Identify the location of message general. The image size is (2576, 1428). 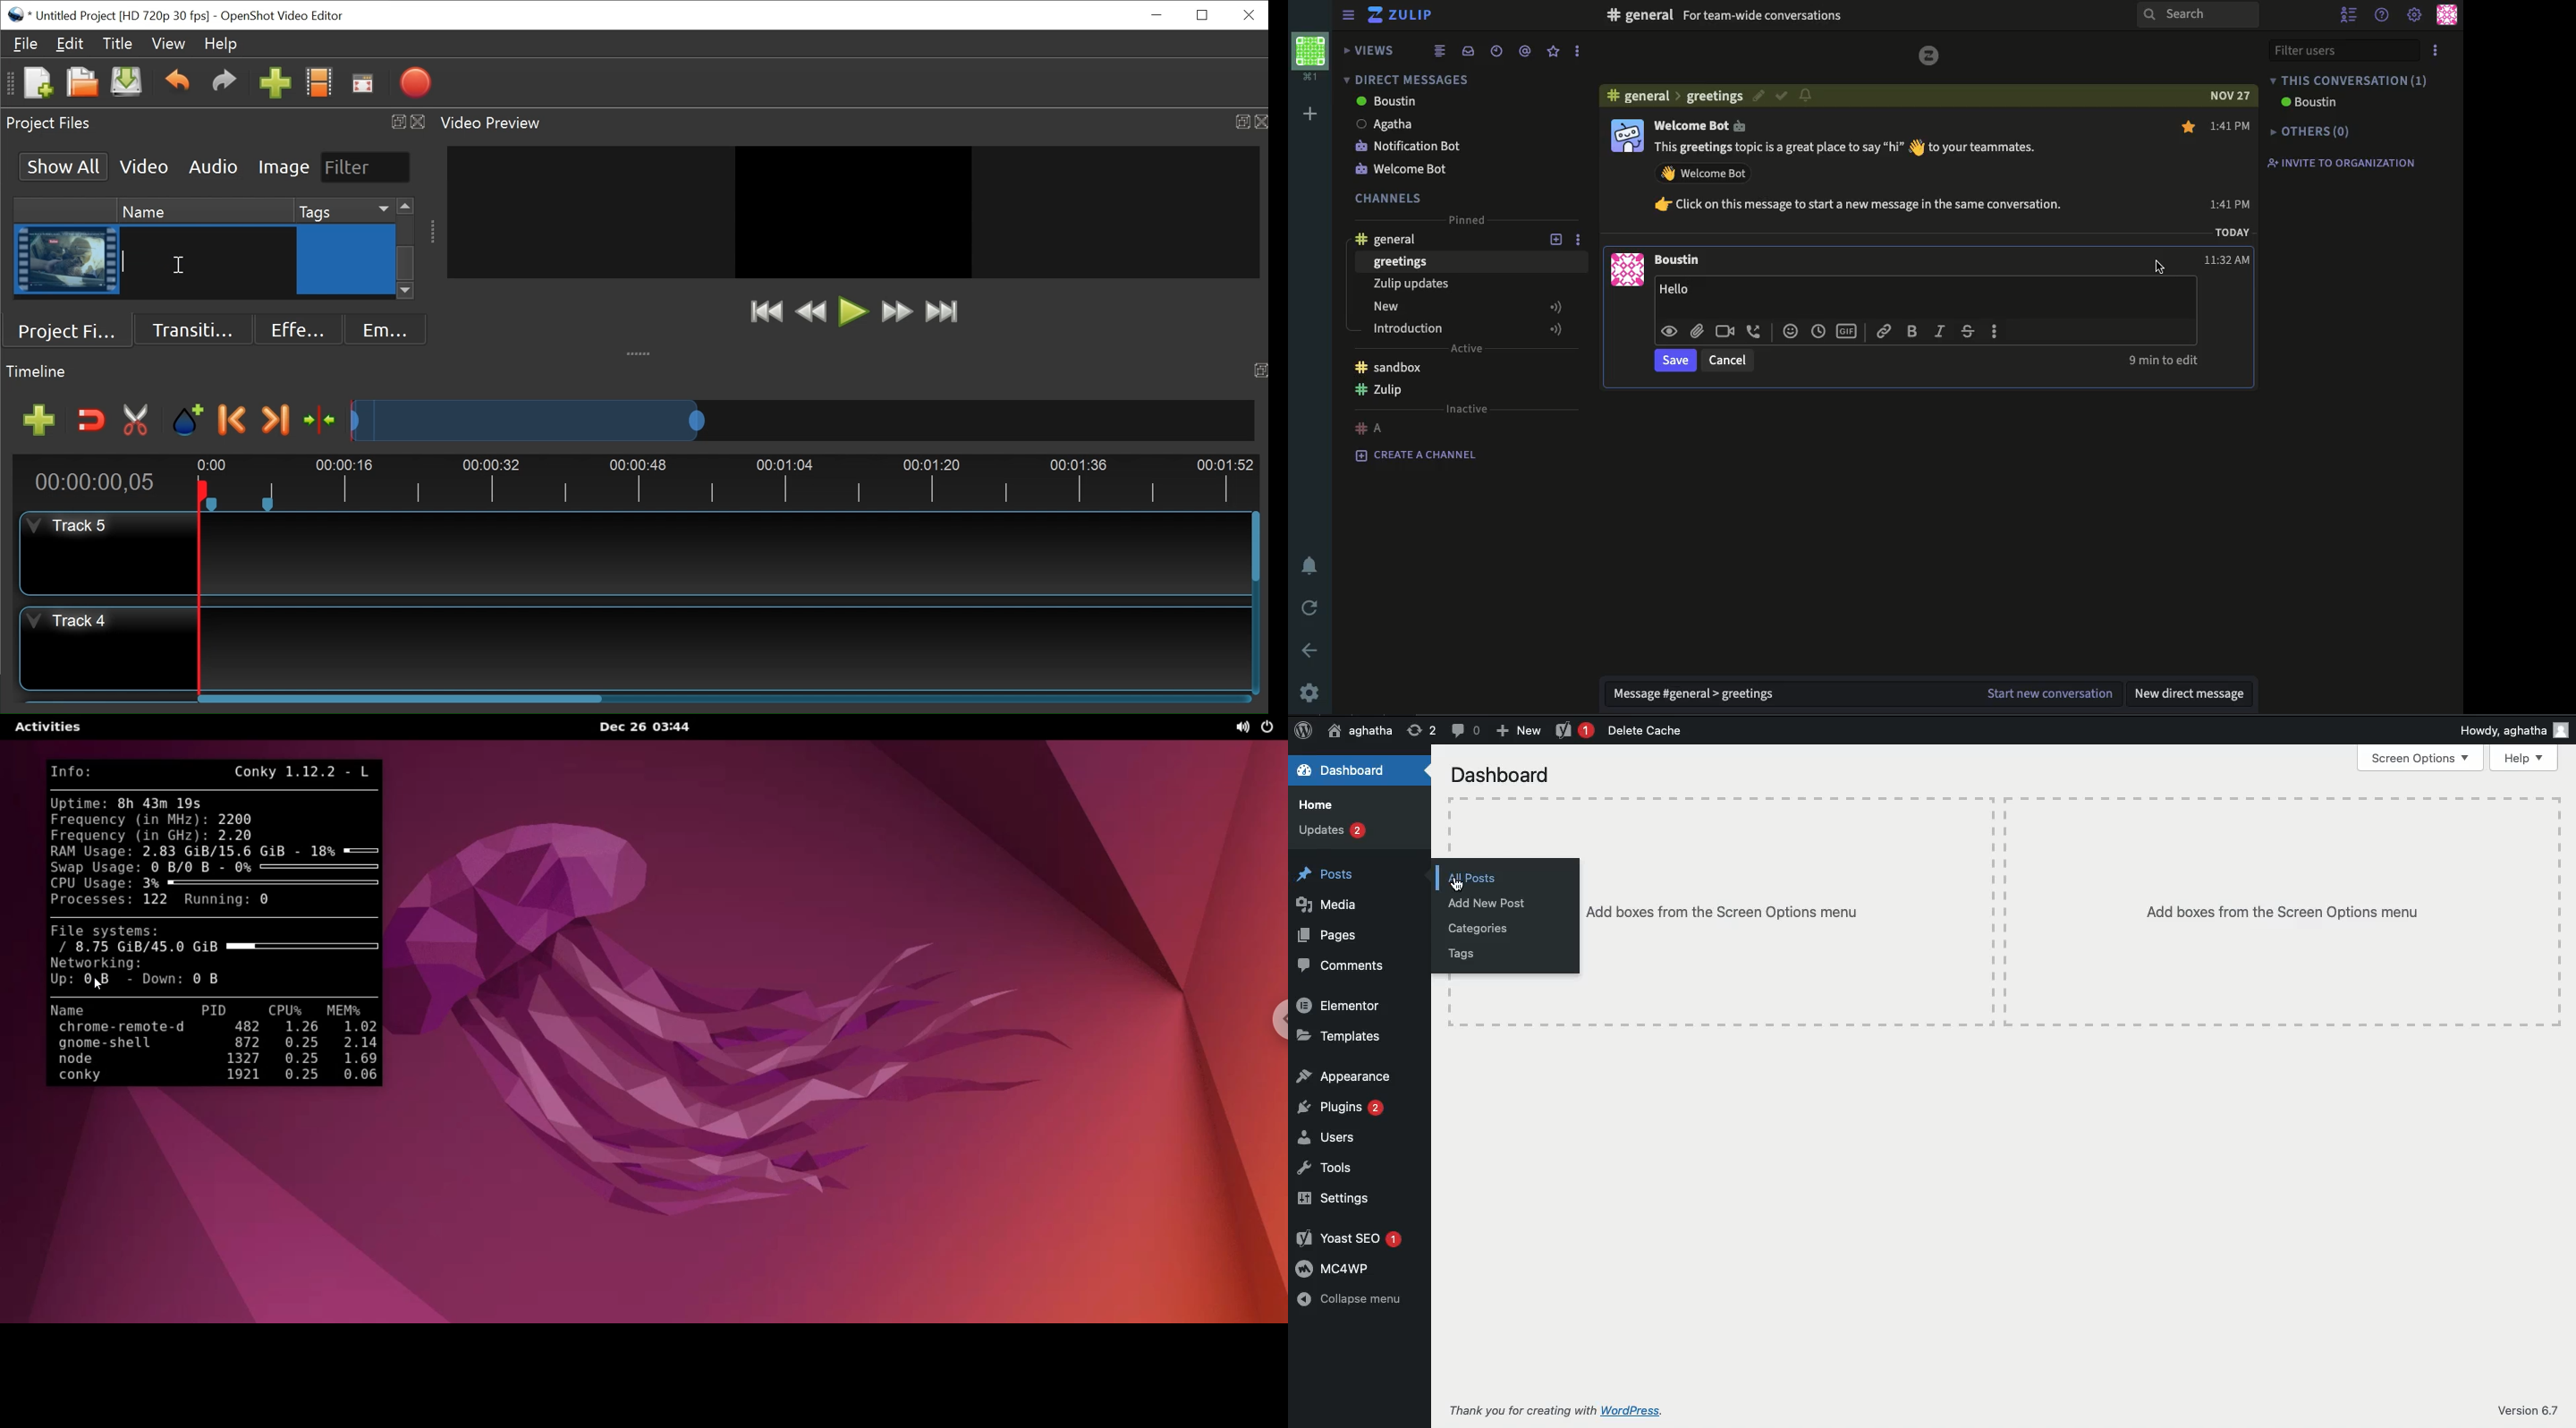
(1702, 694).